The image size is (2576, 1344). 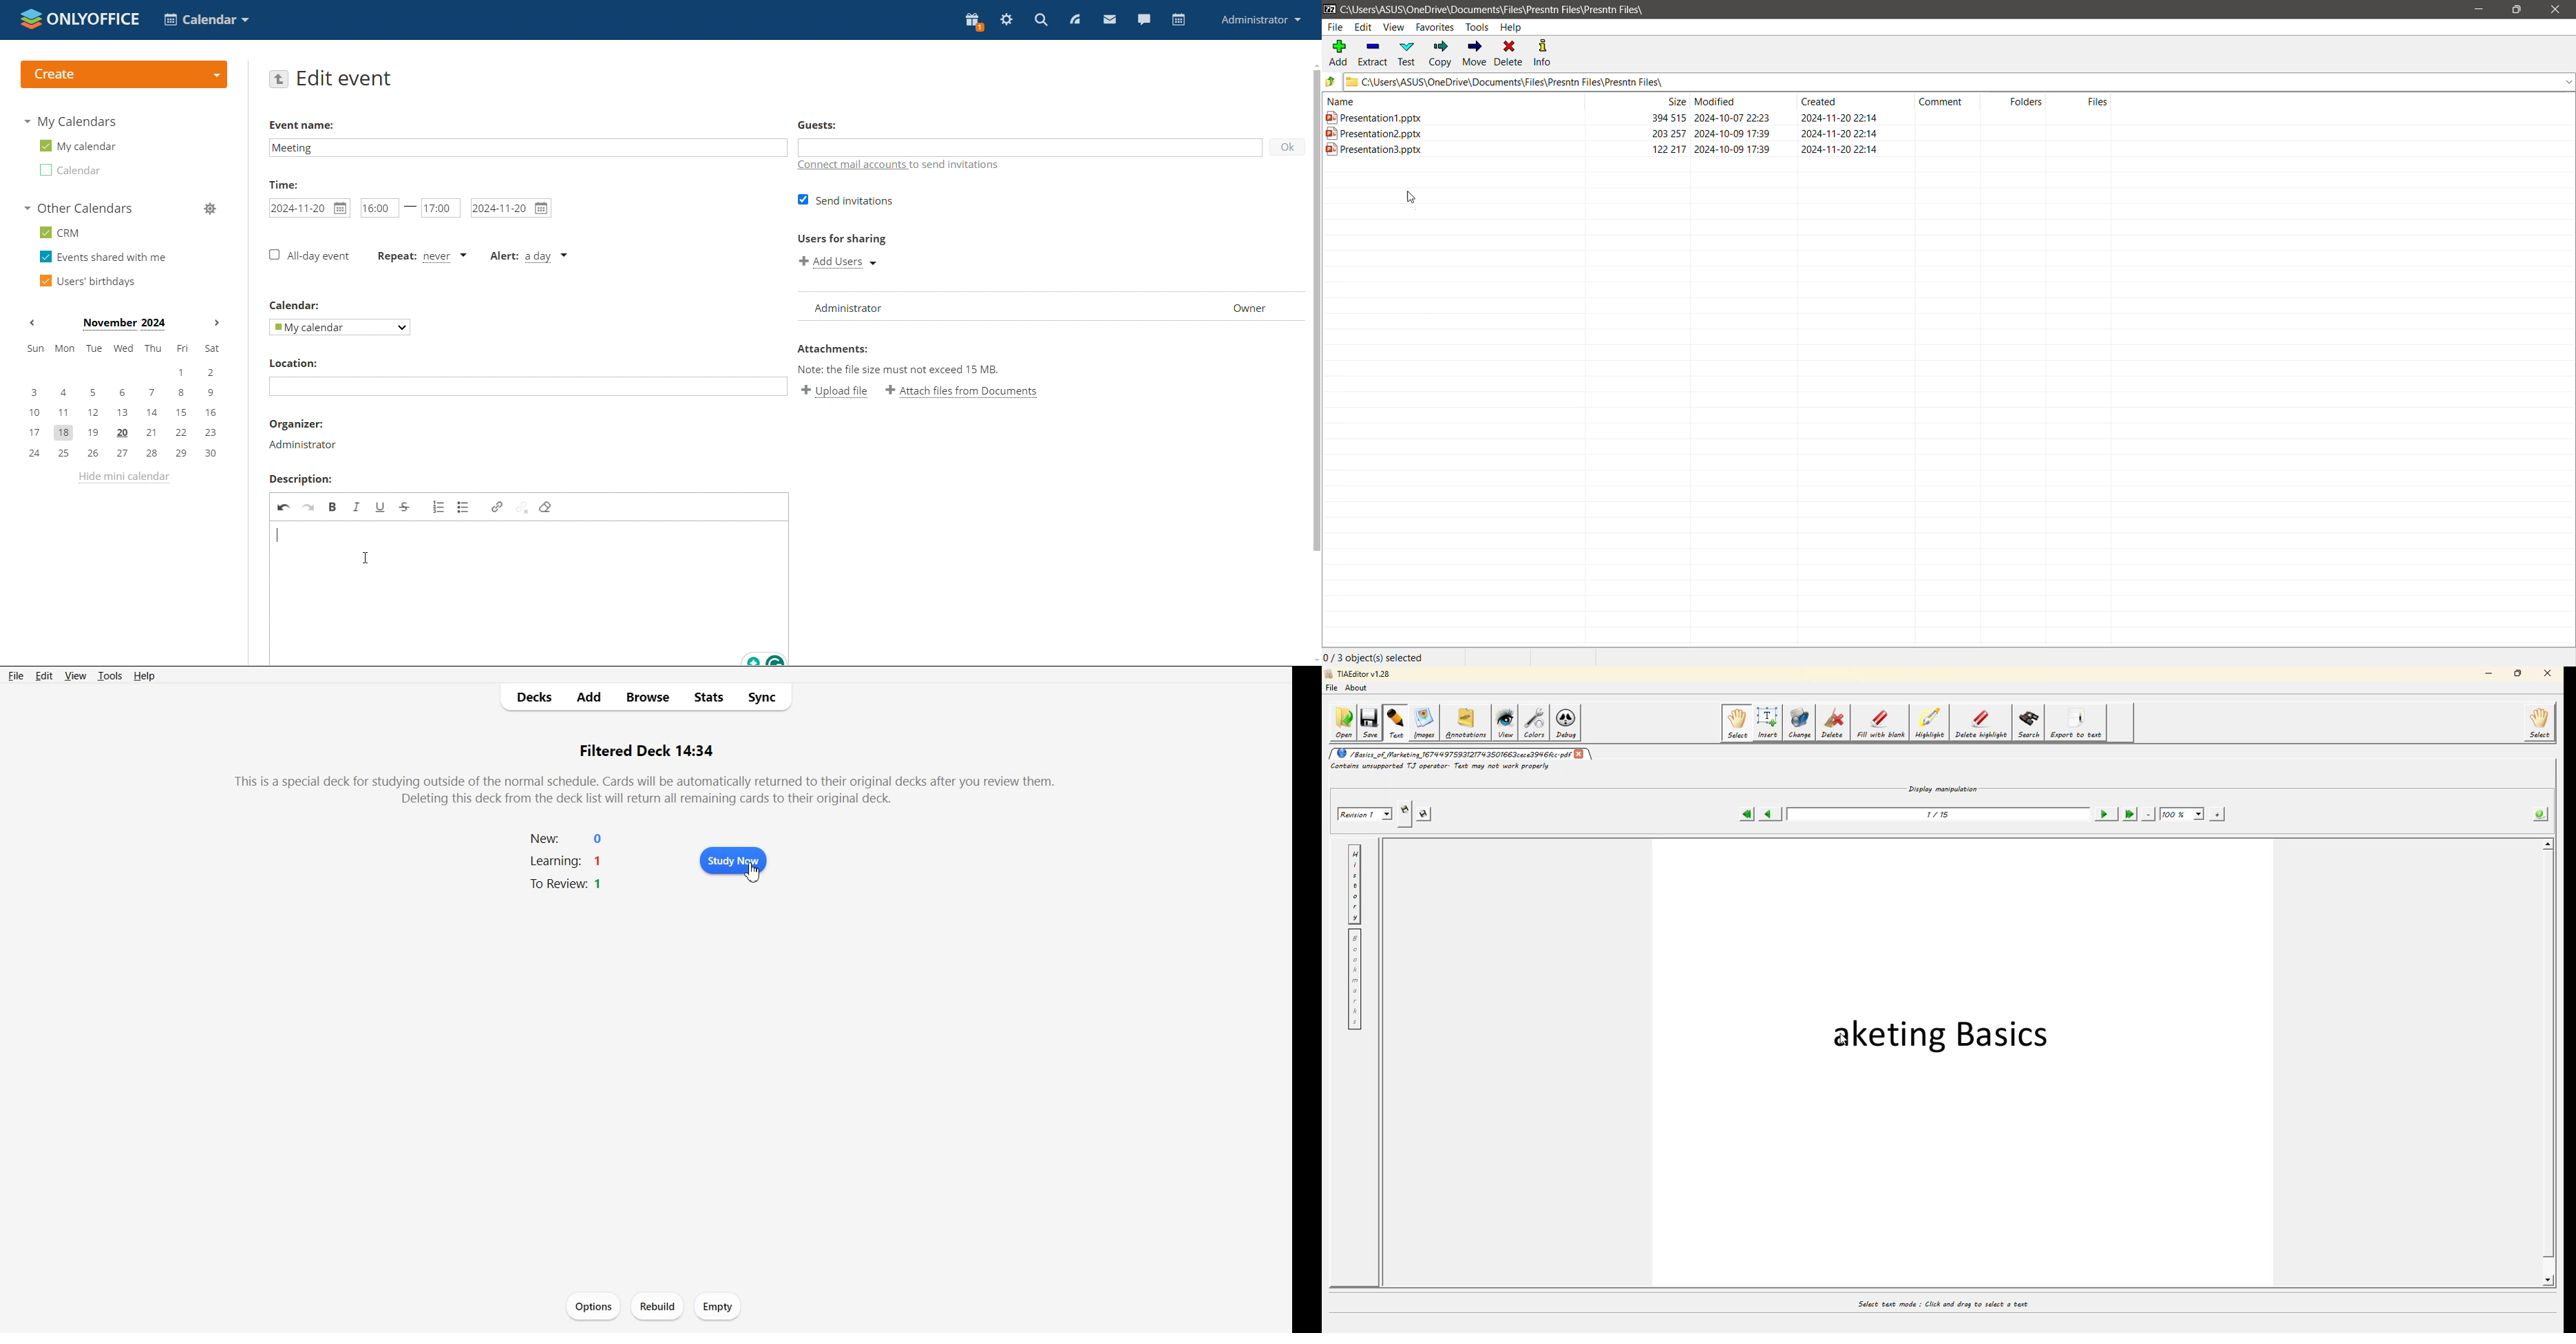 I want to click on Help, so click(x=1512, y=27).